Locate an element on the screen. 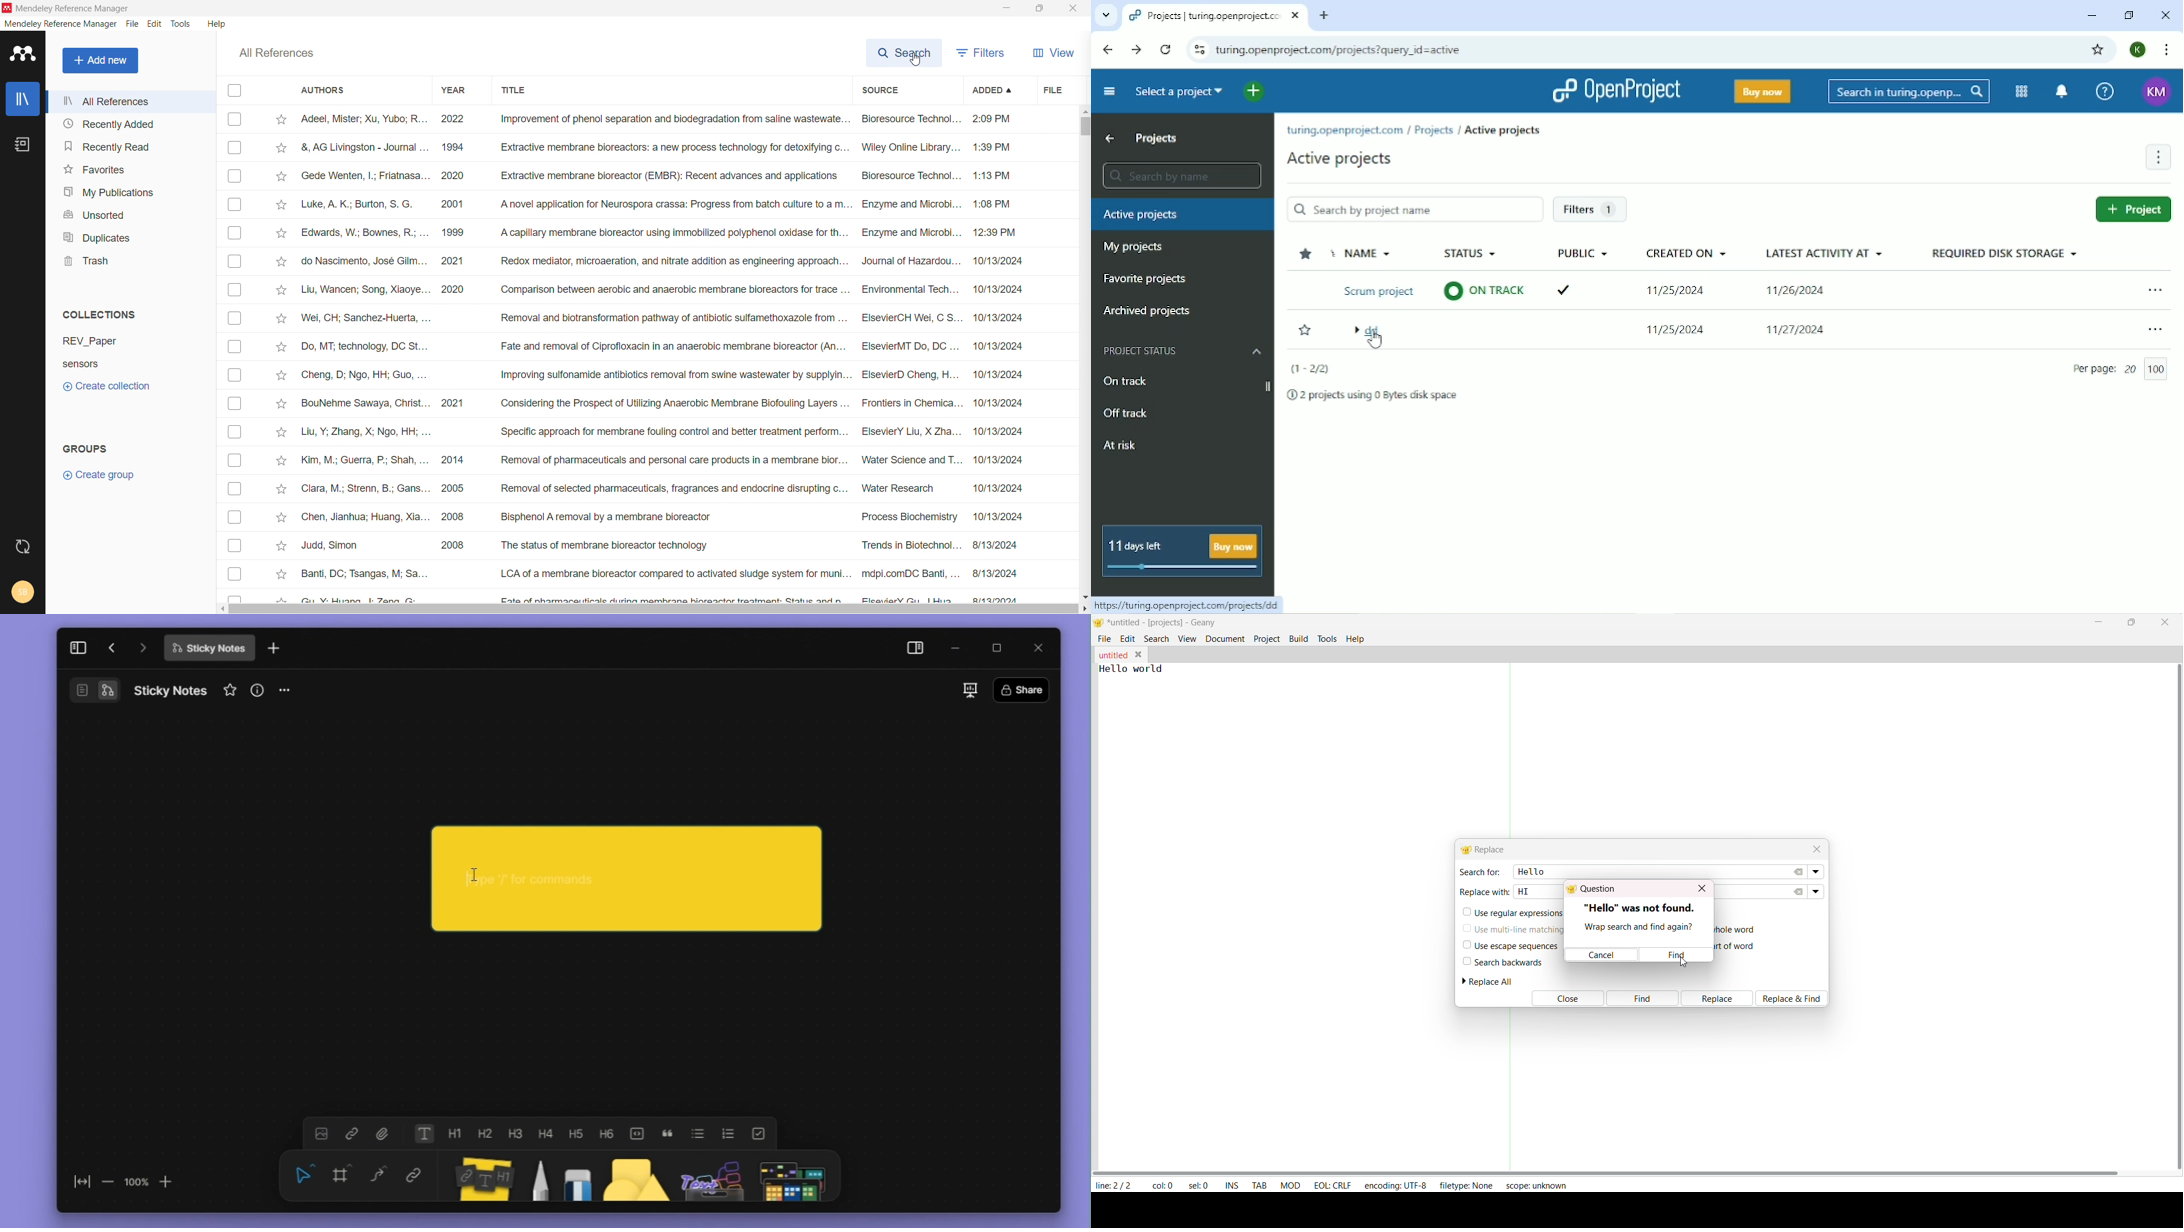 The image size is (2184, 1232). 11/26/2024 is located at coordinates (1797, 290).